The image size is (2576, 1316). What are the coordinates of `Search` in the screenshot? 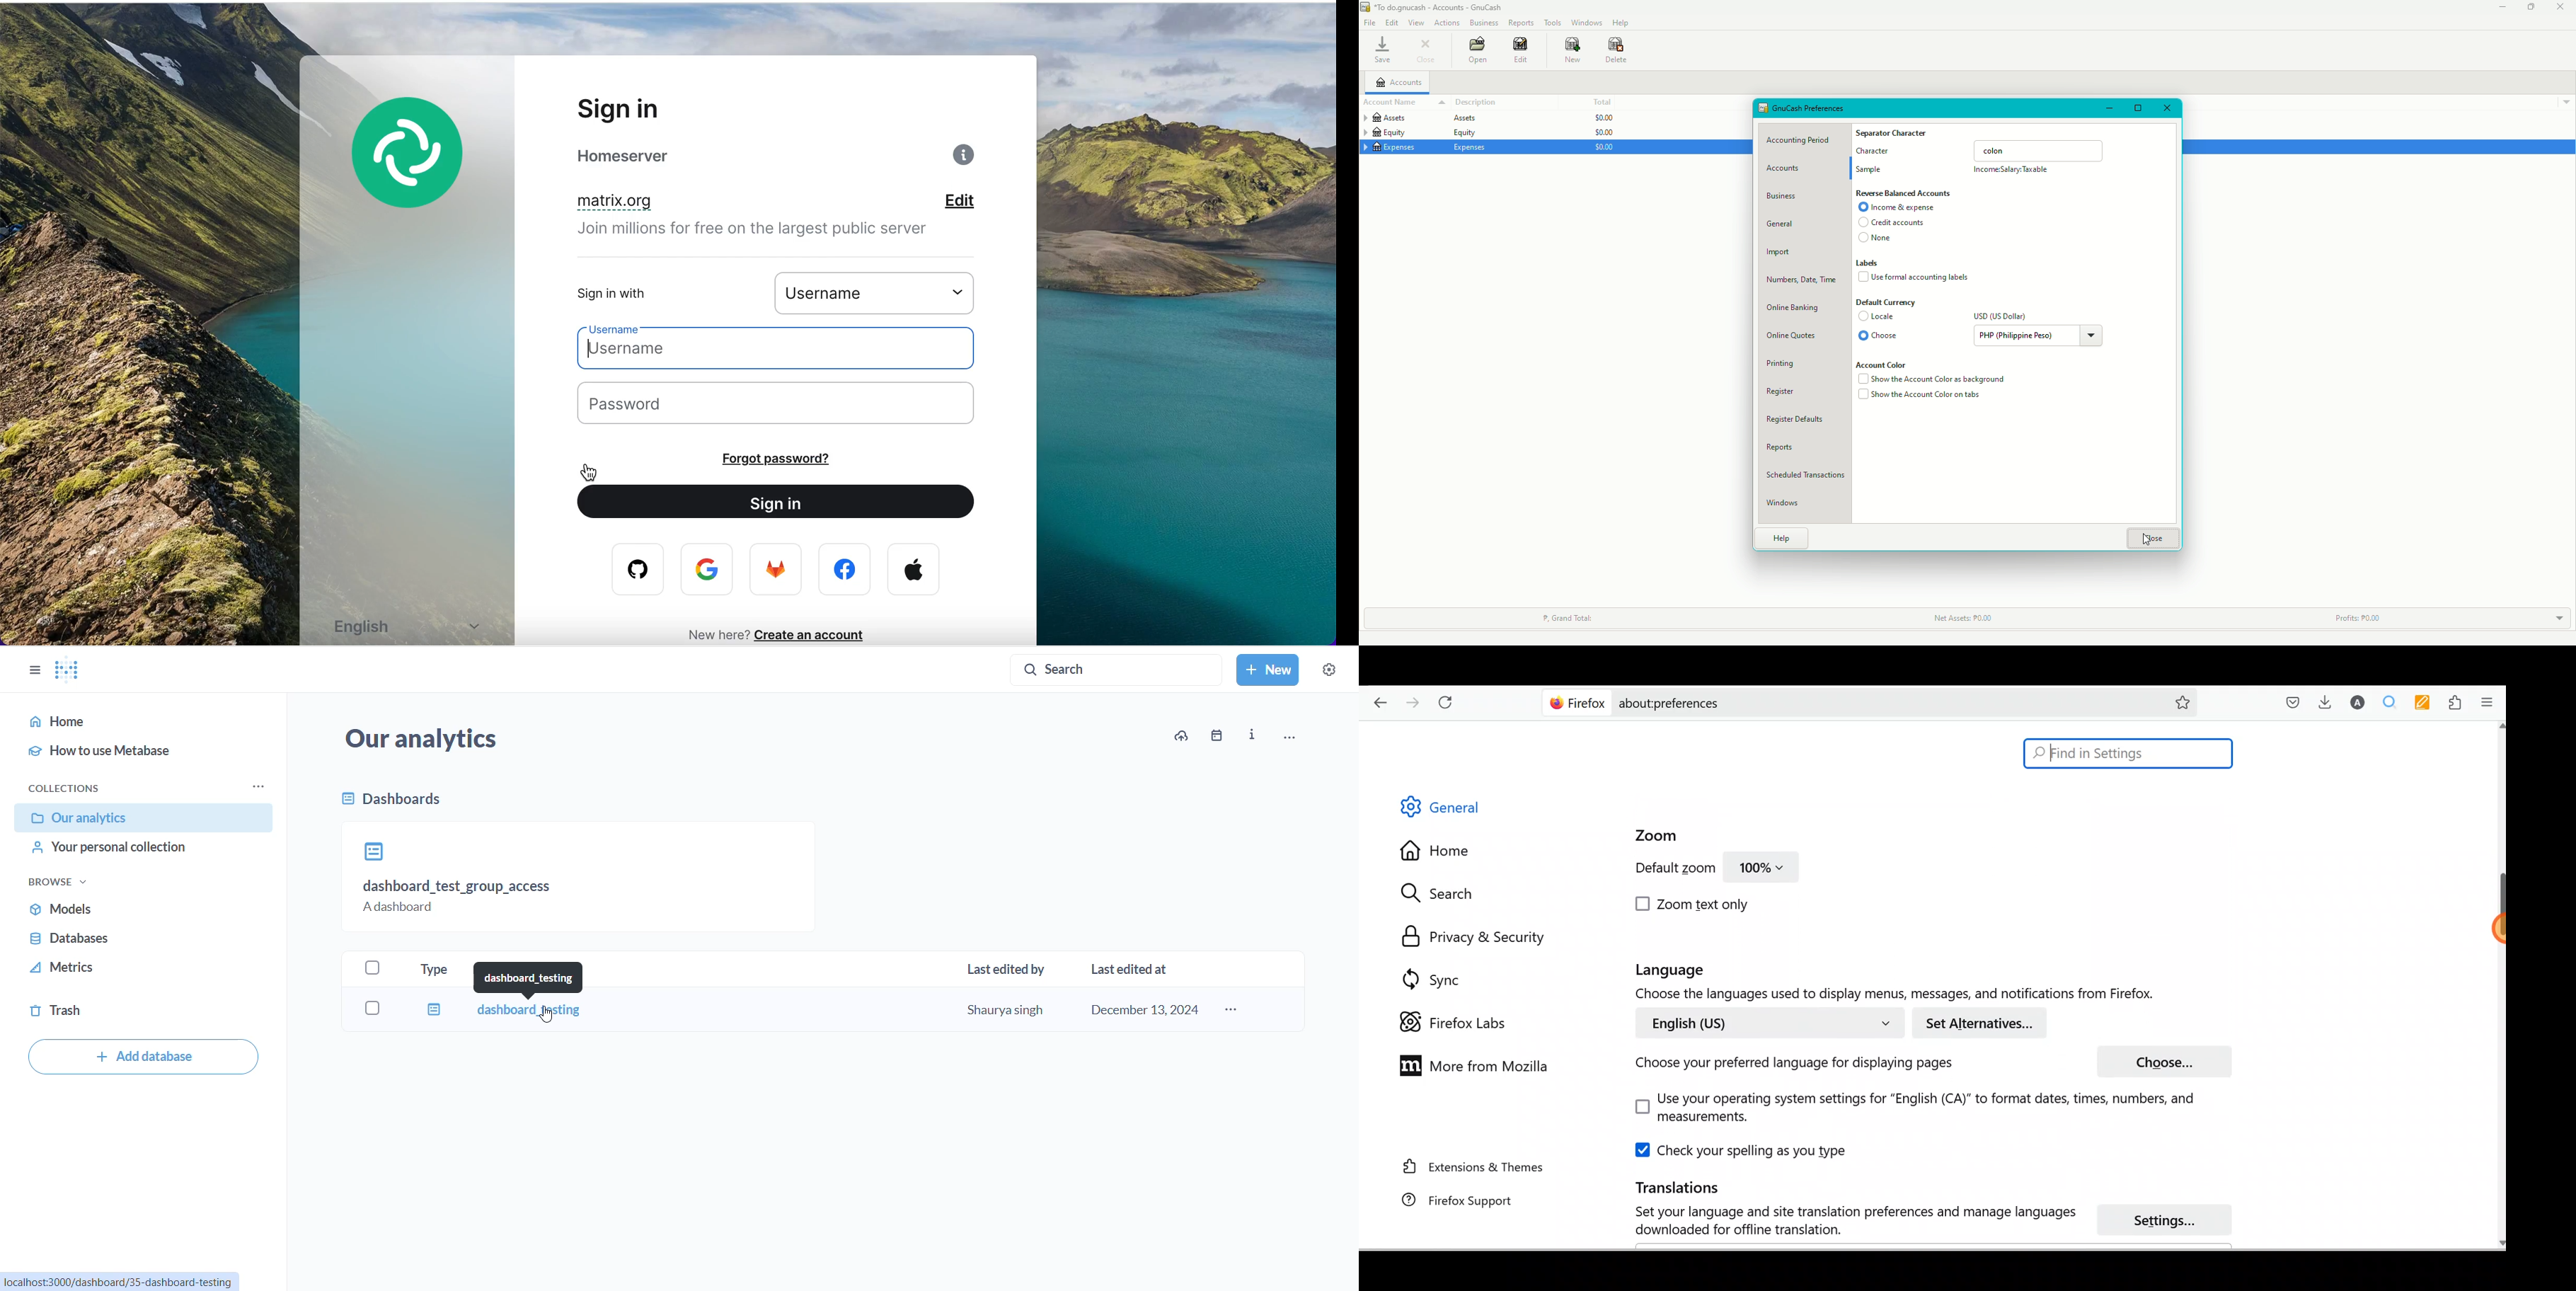 It's located at (1443, 893).